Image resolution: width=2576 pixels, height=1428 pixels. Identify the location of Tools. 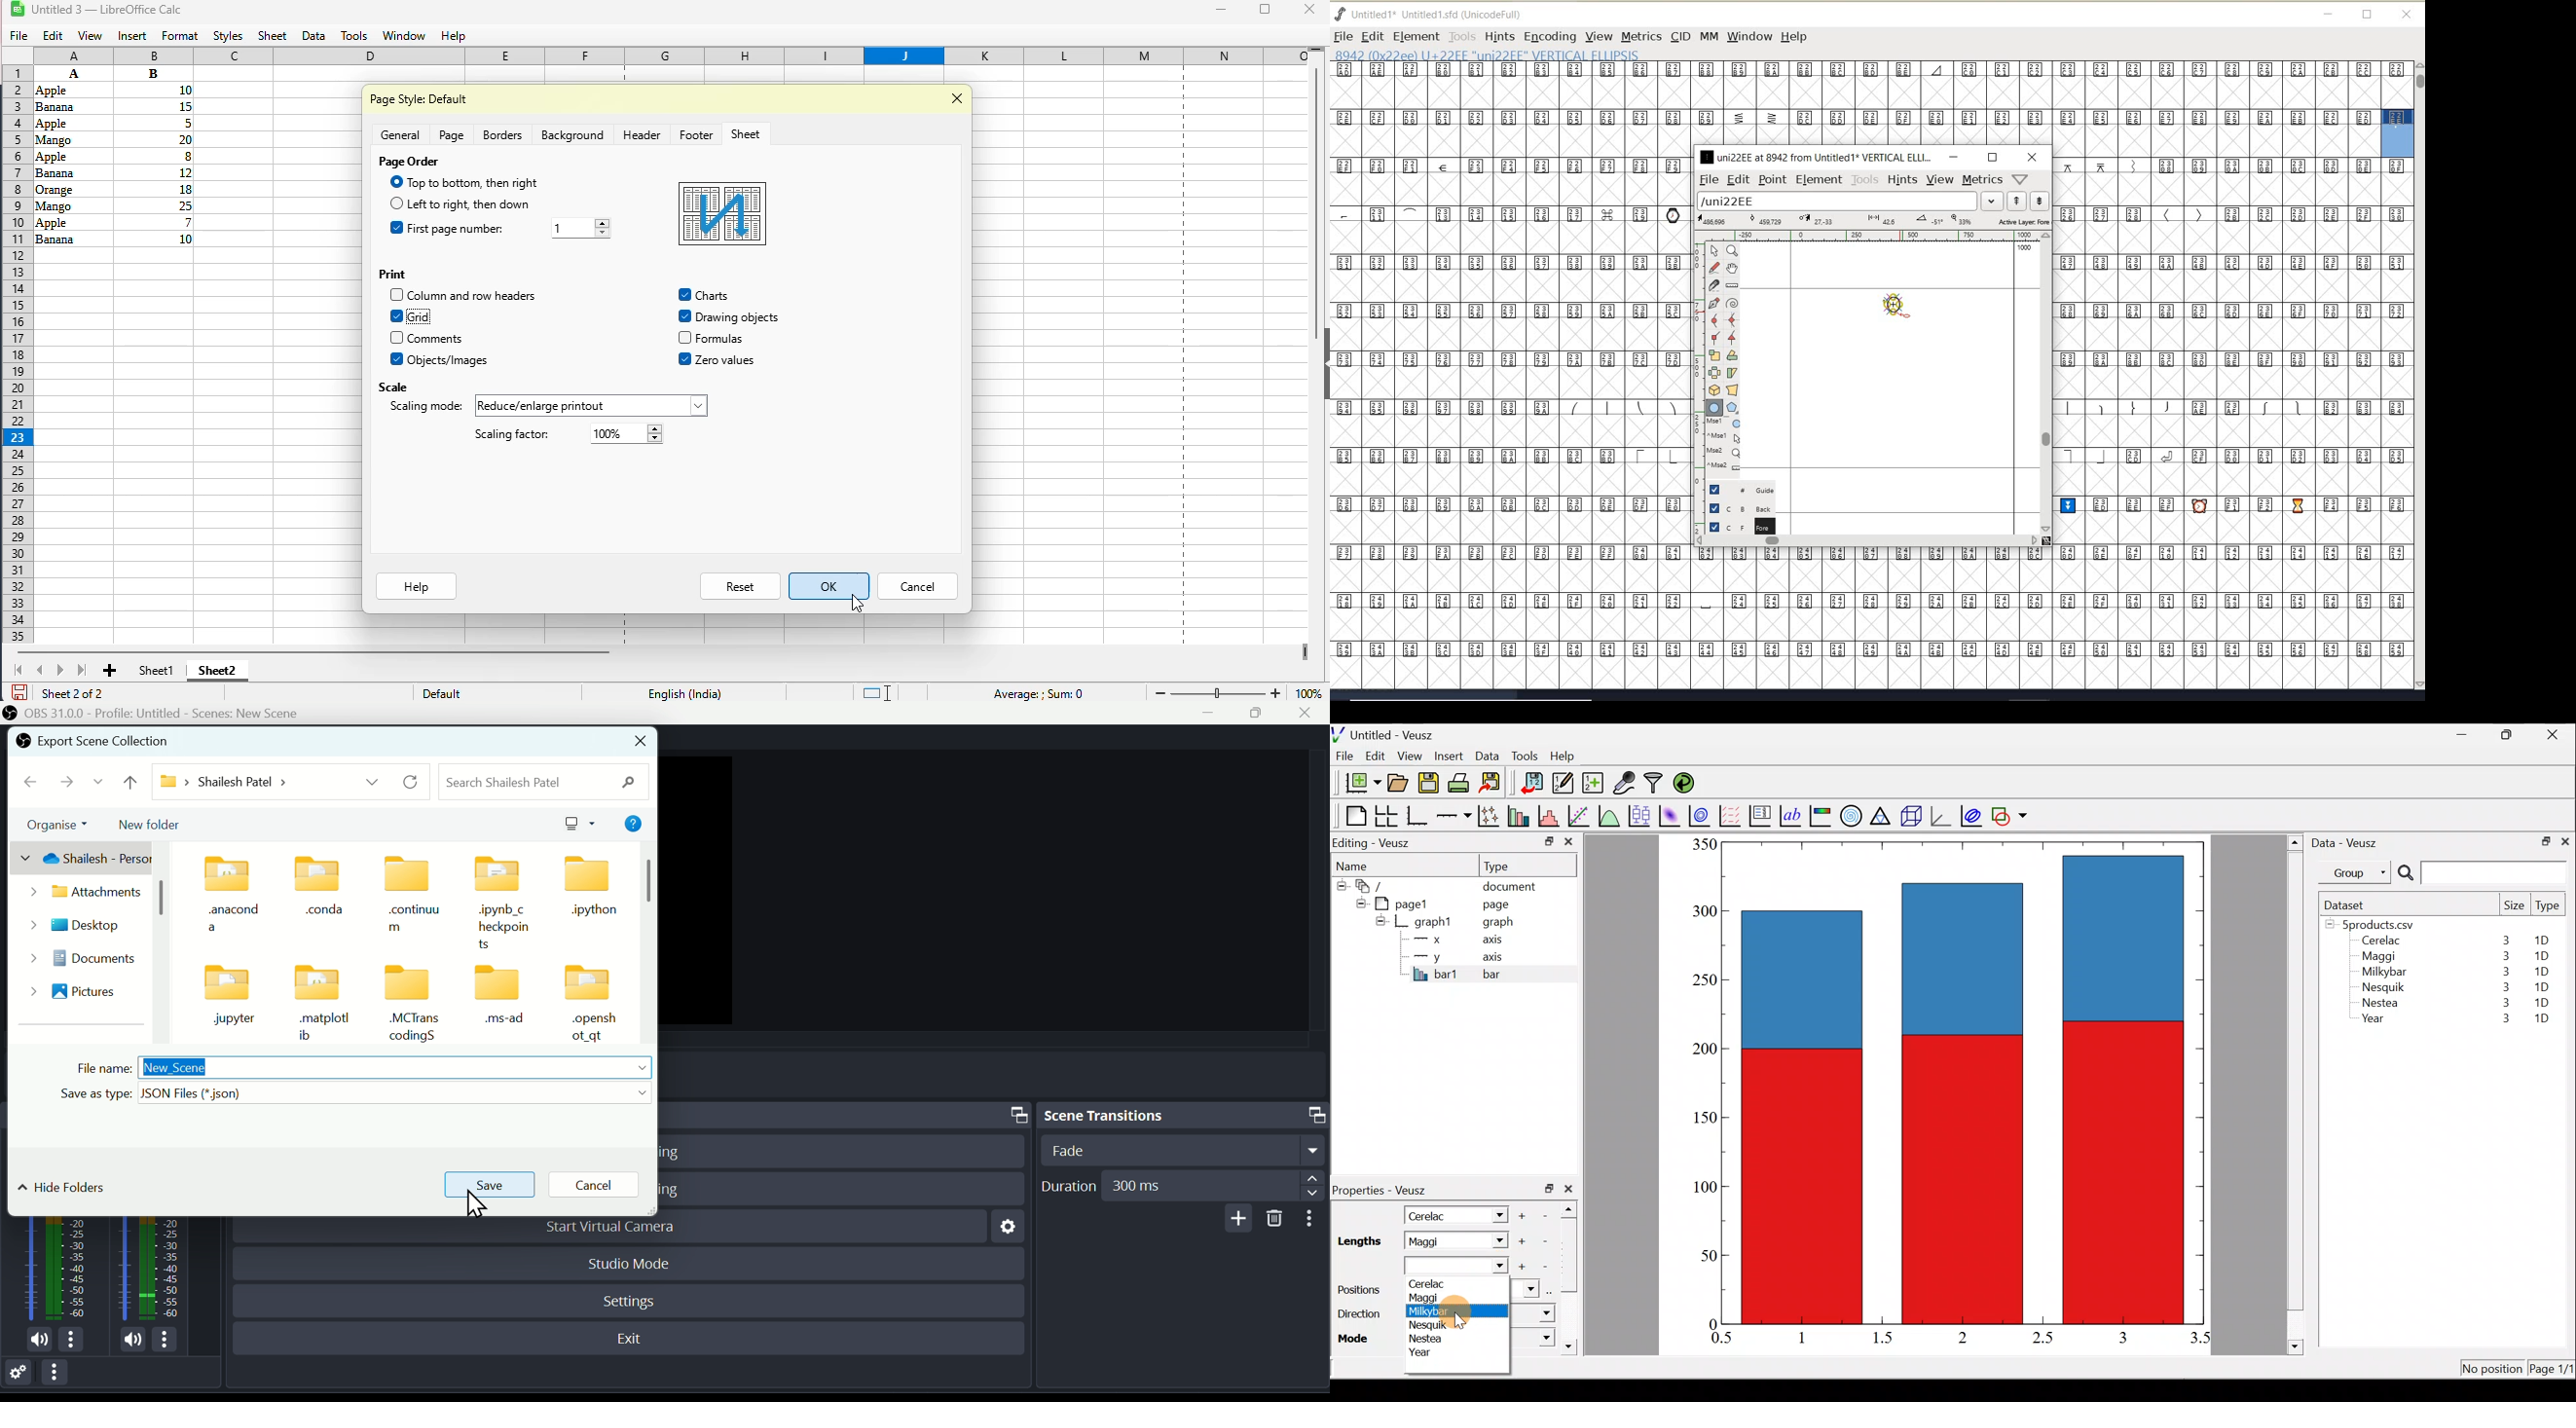
(1524, 755).